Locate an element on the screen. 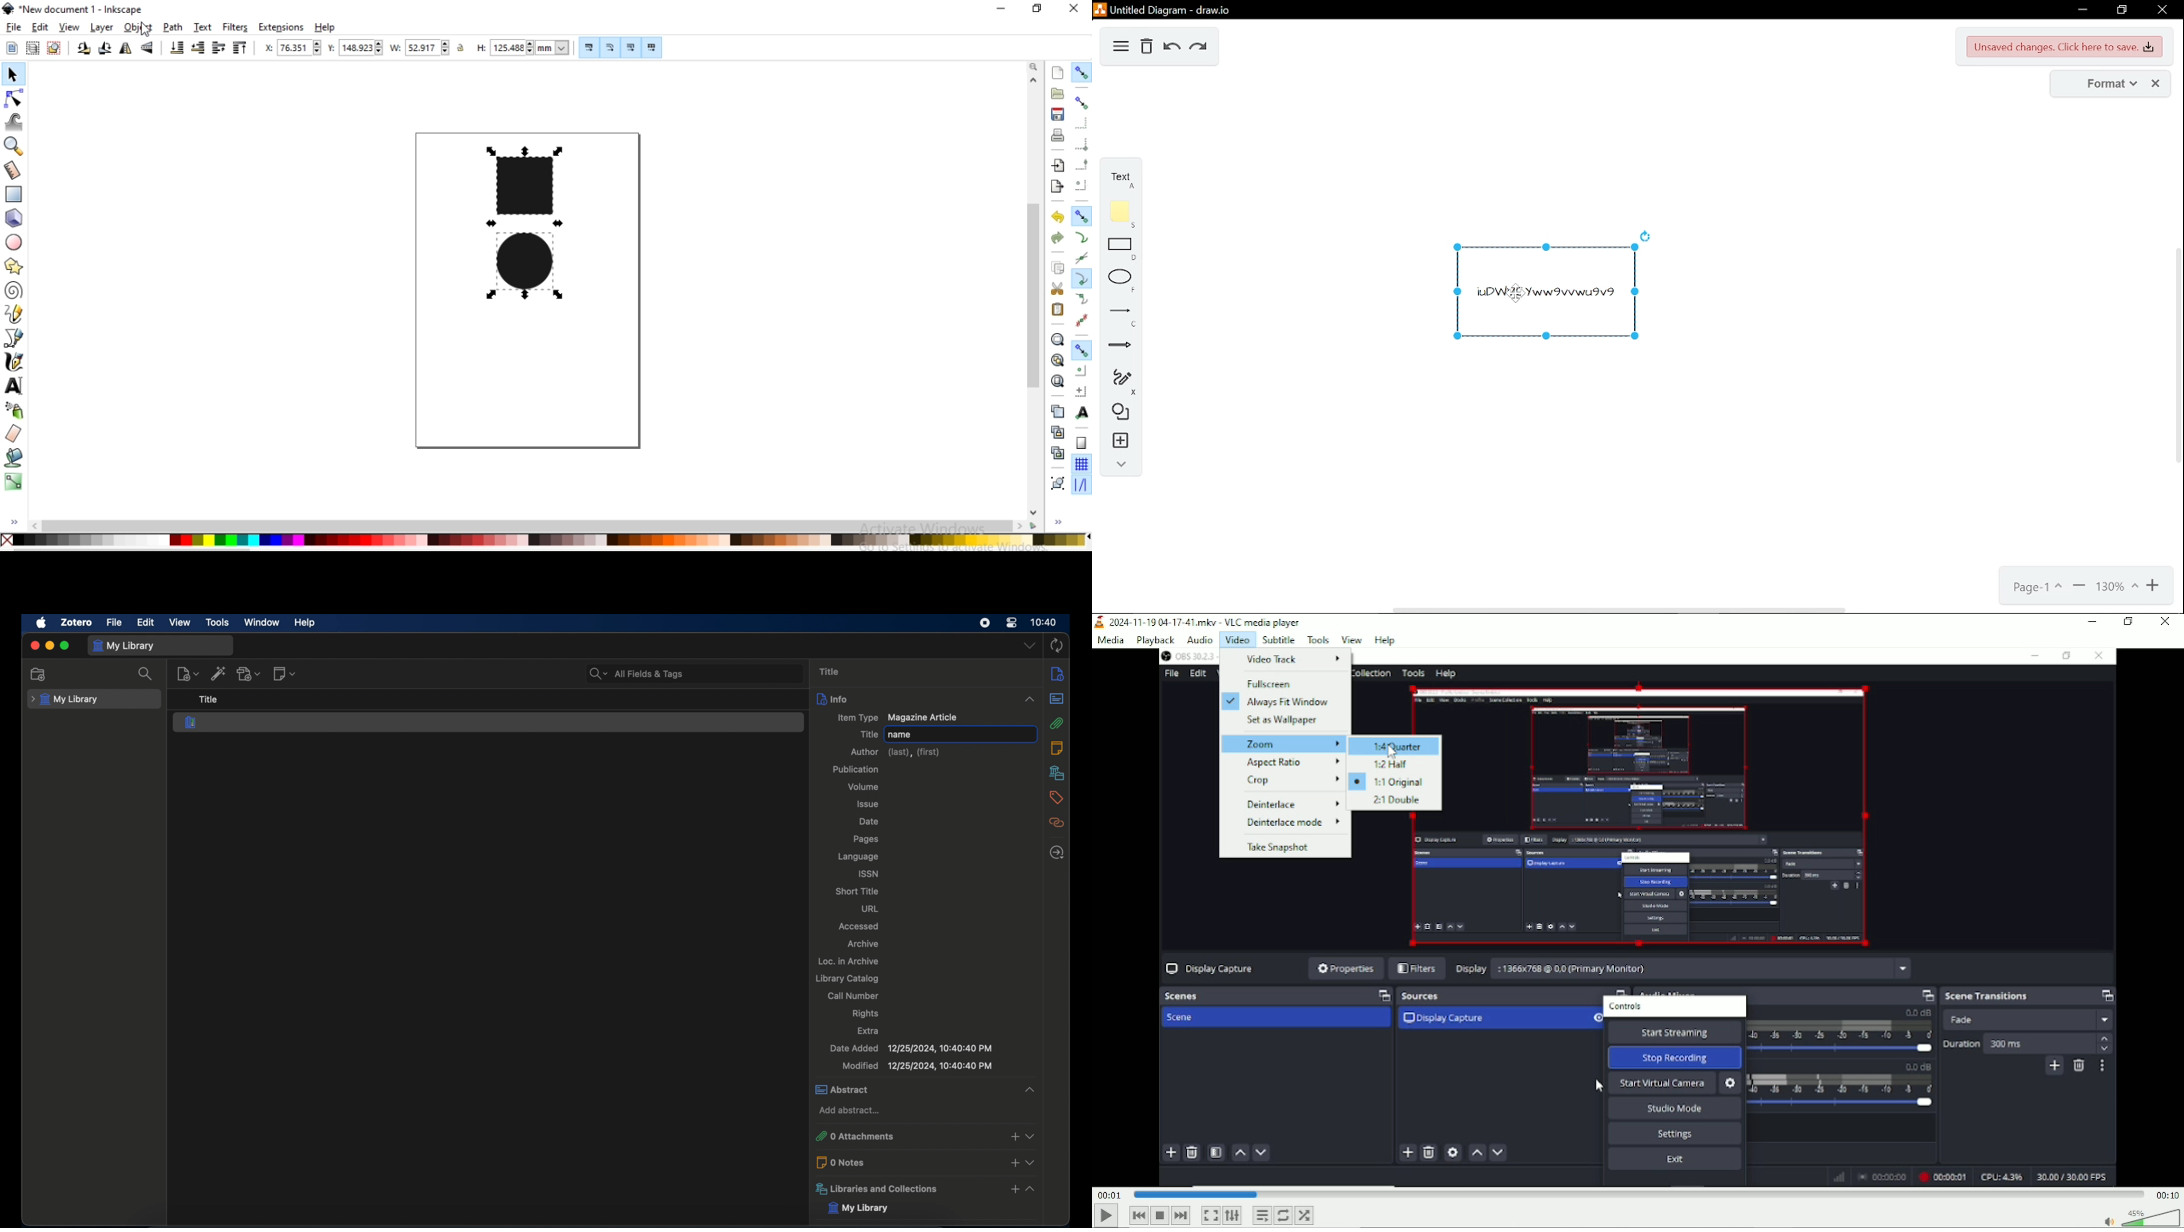 The height and width of the screenshot is (1232, 2184). info is located at coordinates (1059, 675).